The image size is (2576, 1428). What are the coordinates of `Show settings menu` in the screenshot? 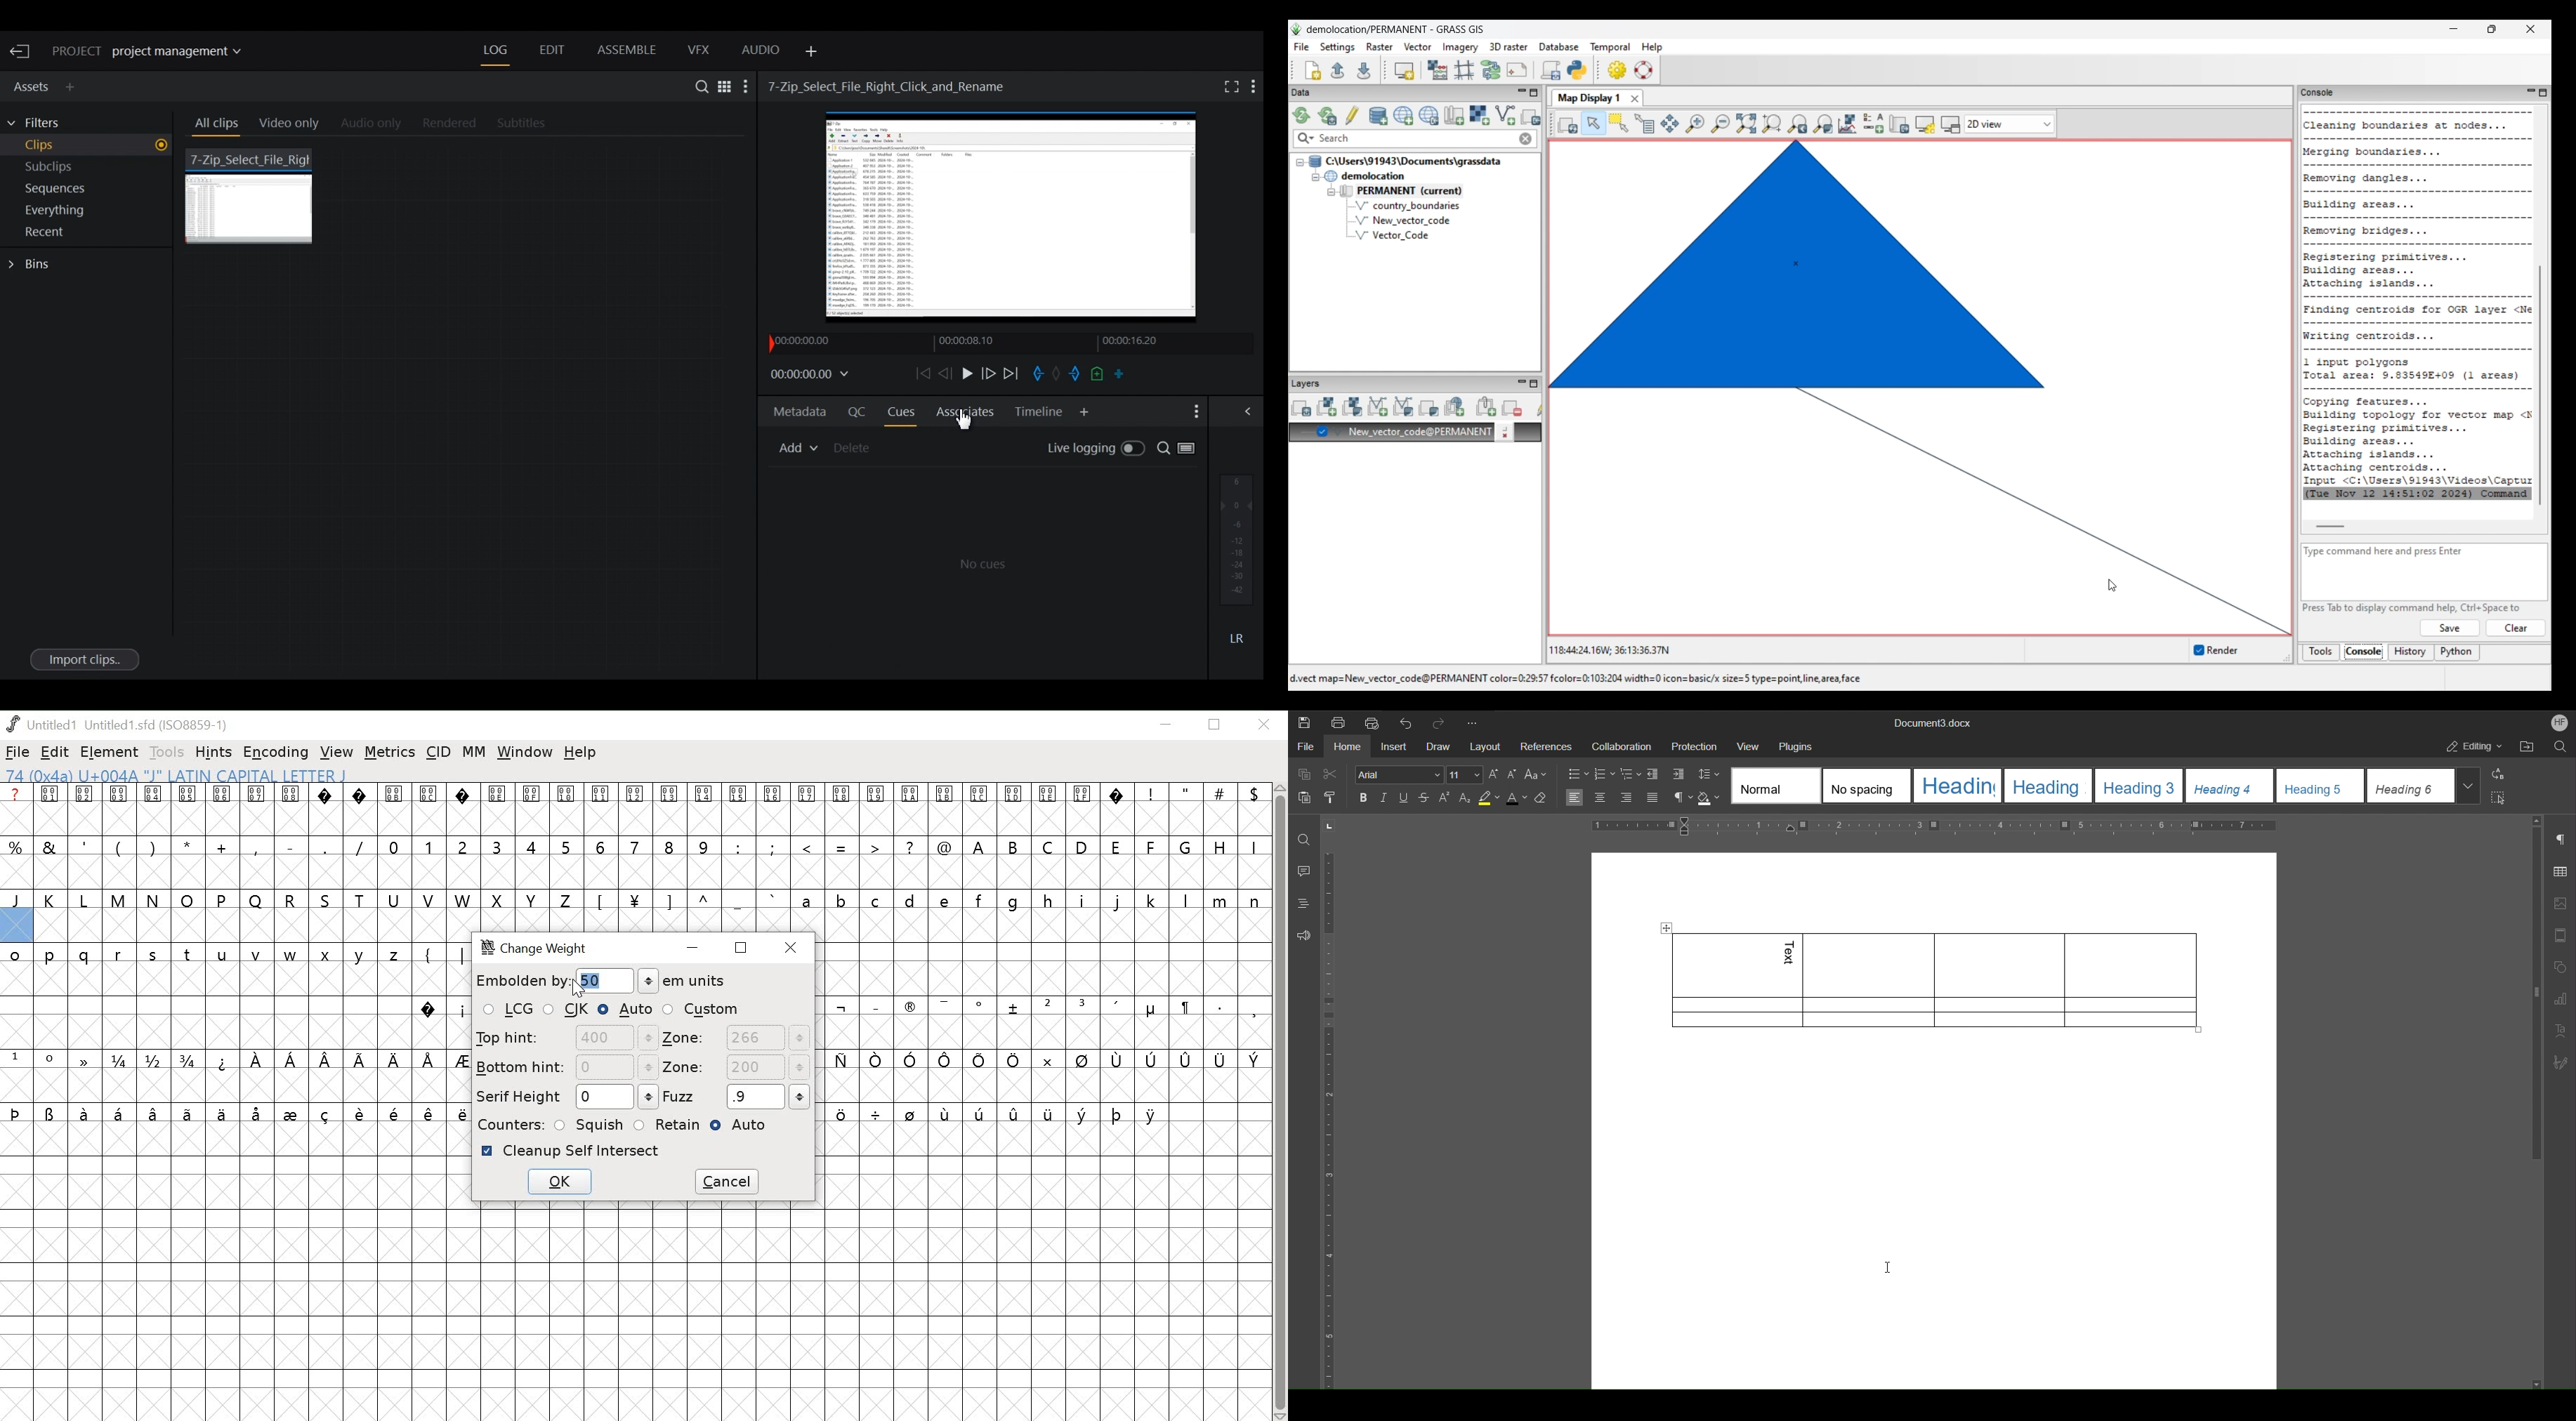 It's located at (1254, 86).